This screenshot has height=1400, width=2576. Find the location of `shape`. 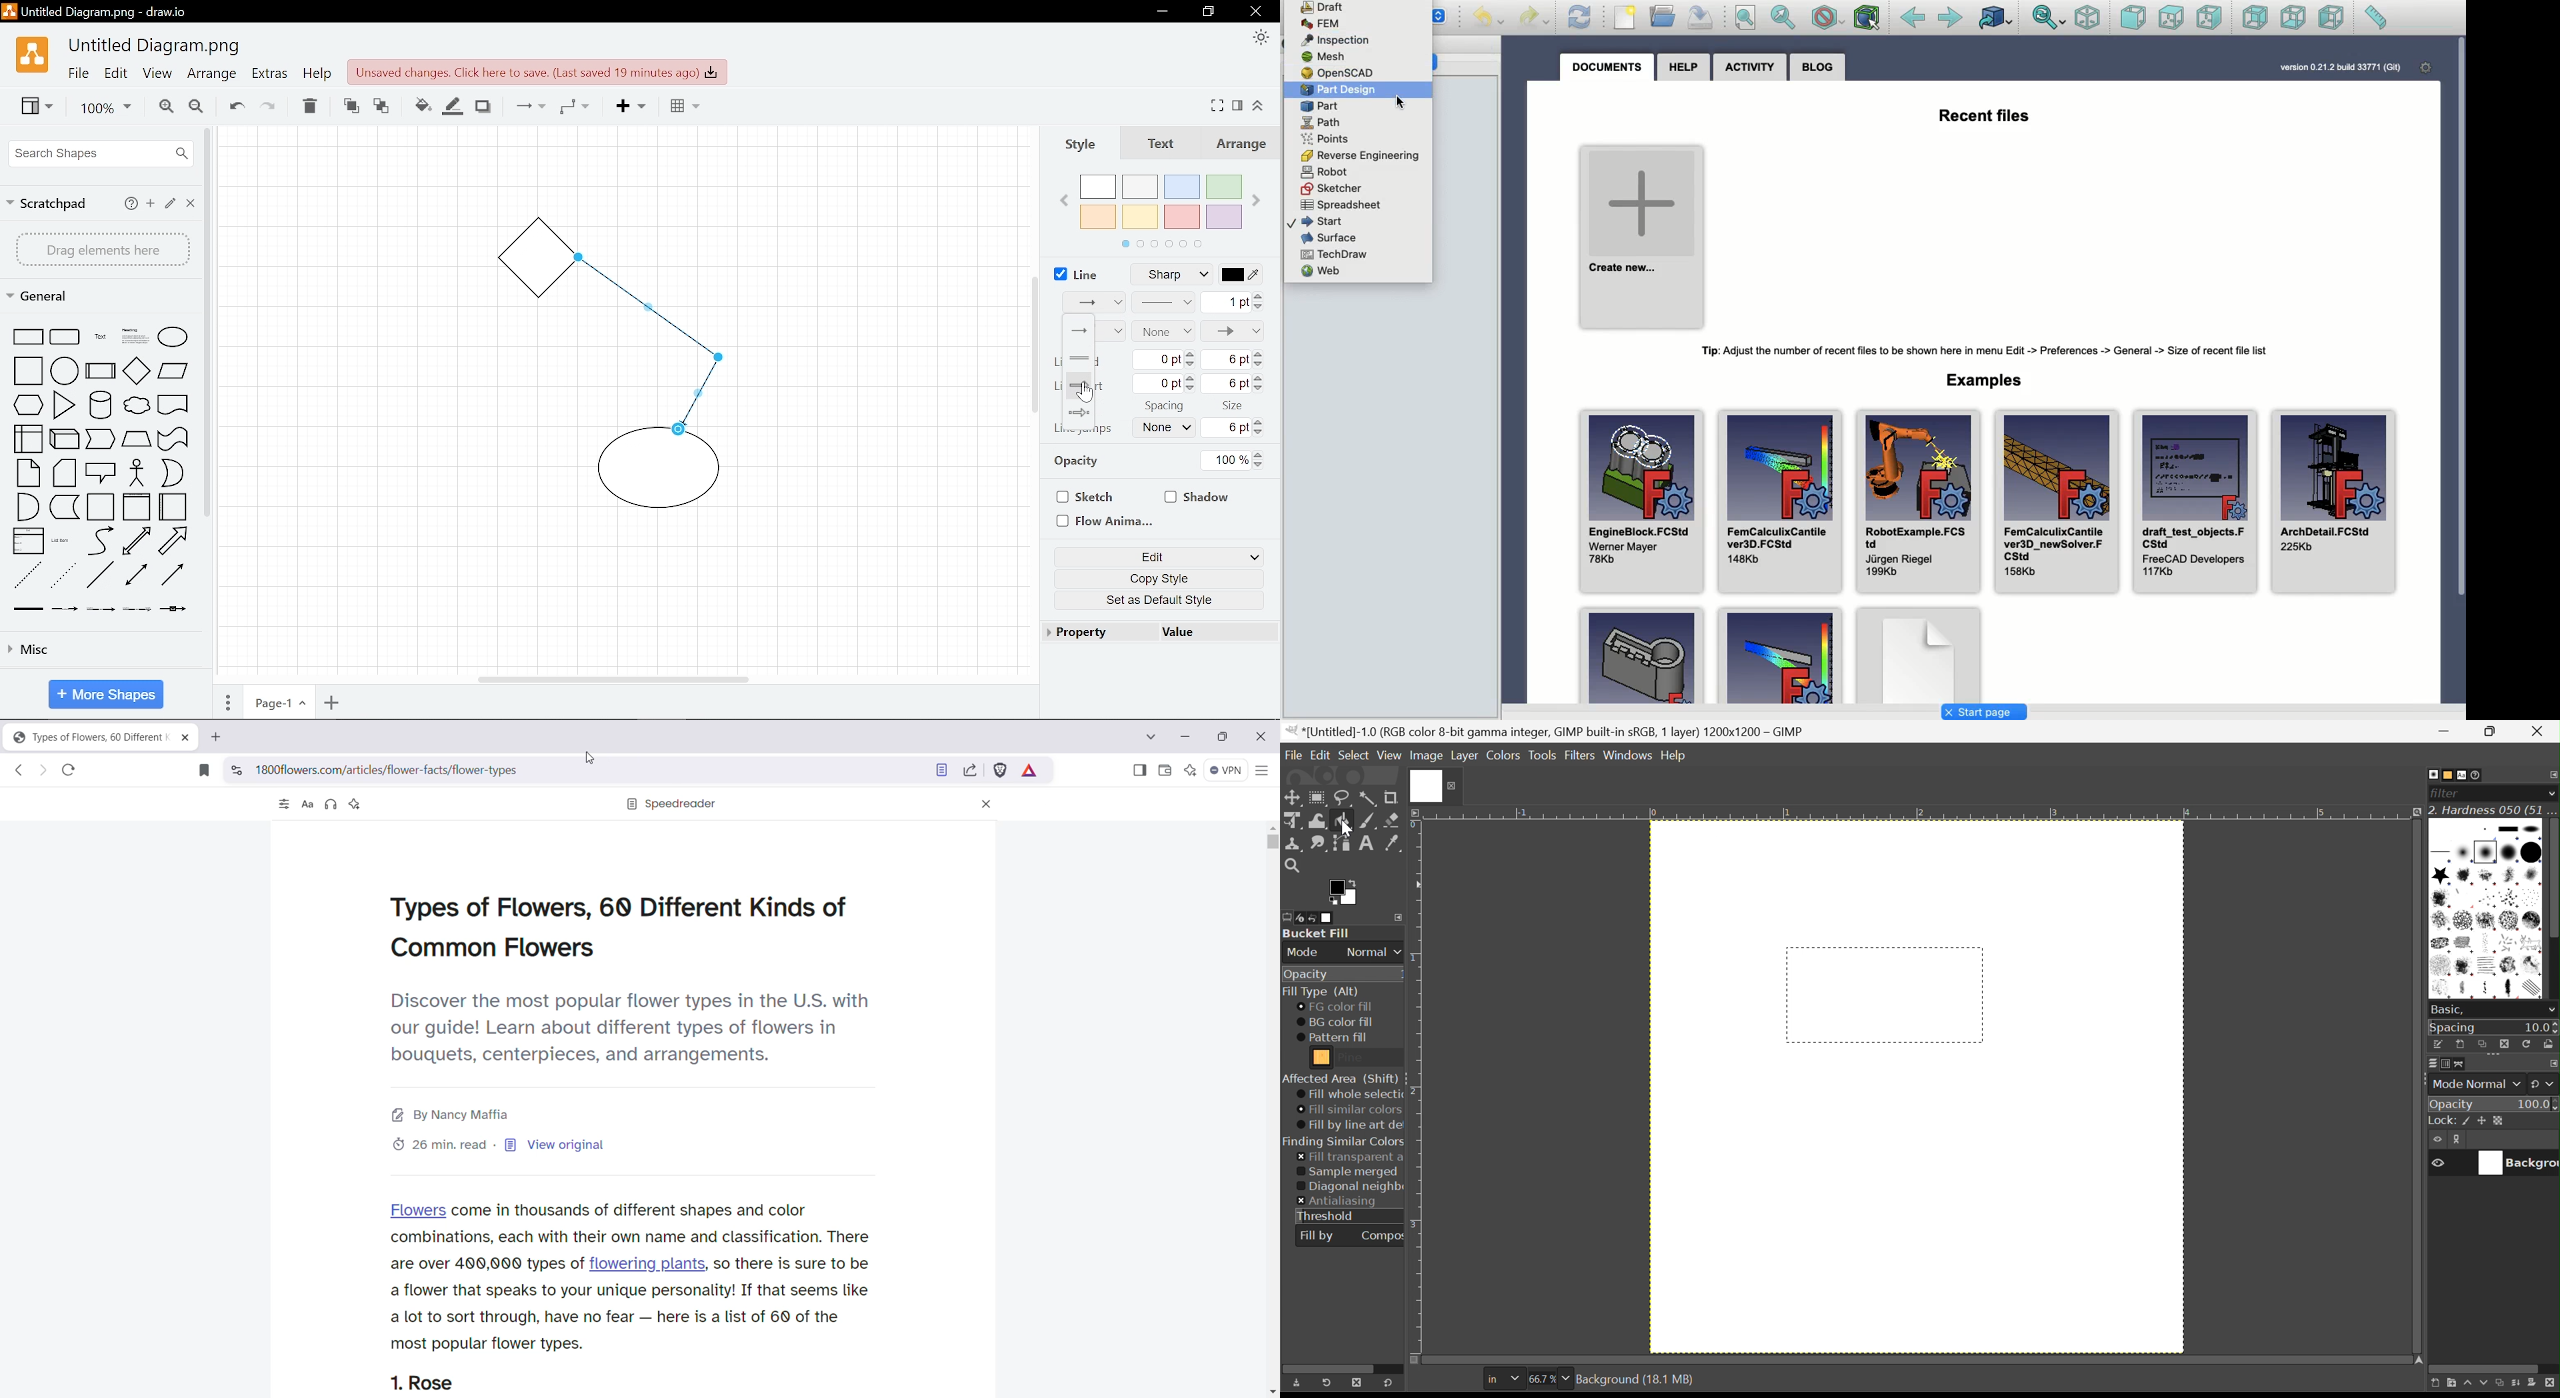

shape is located at coordinates (66, 474).